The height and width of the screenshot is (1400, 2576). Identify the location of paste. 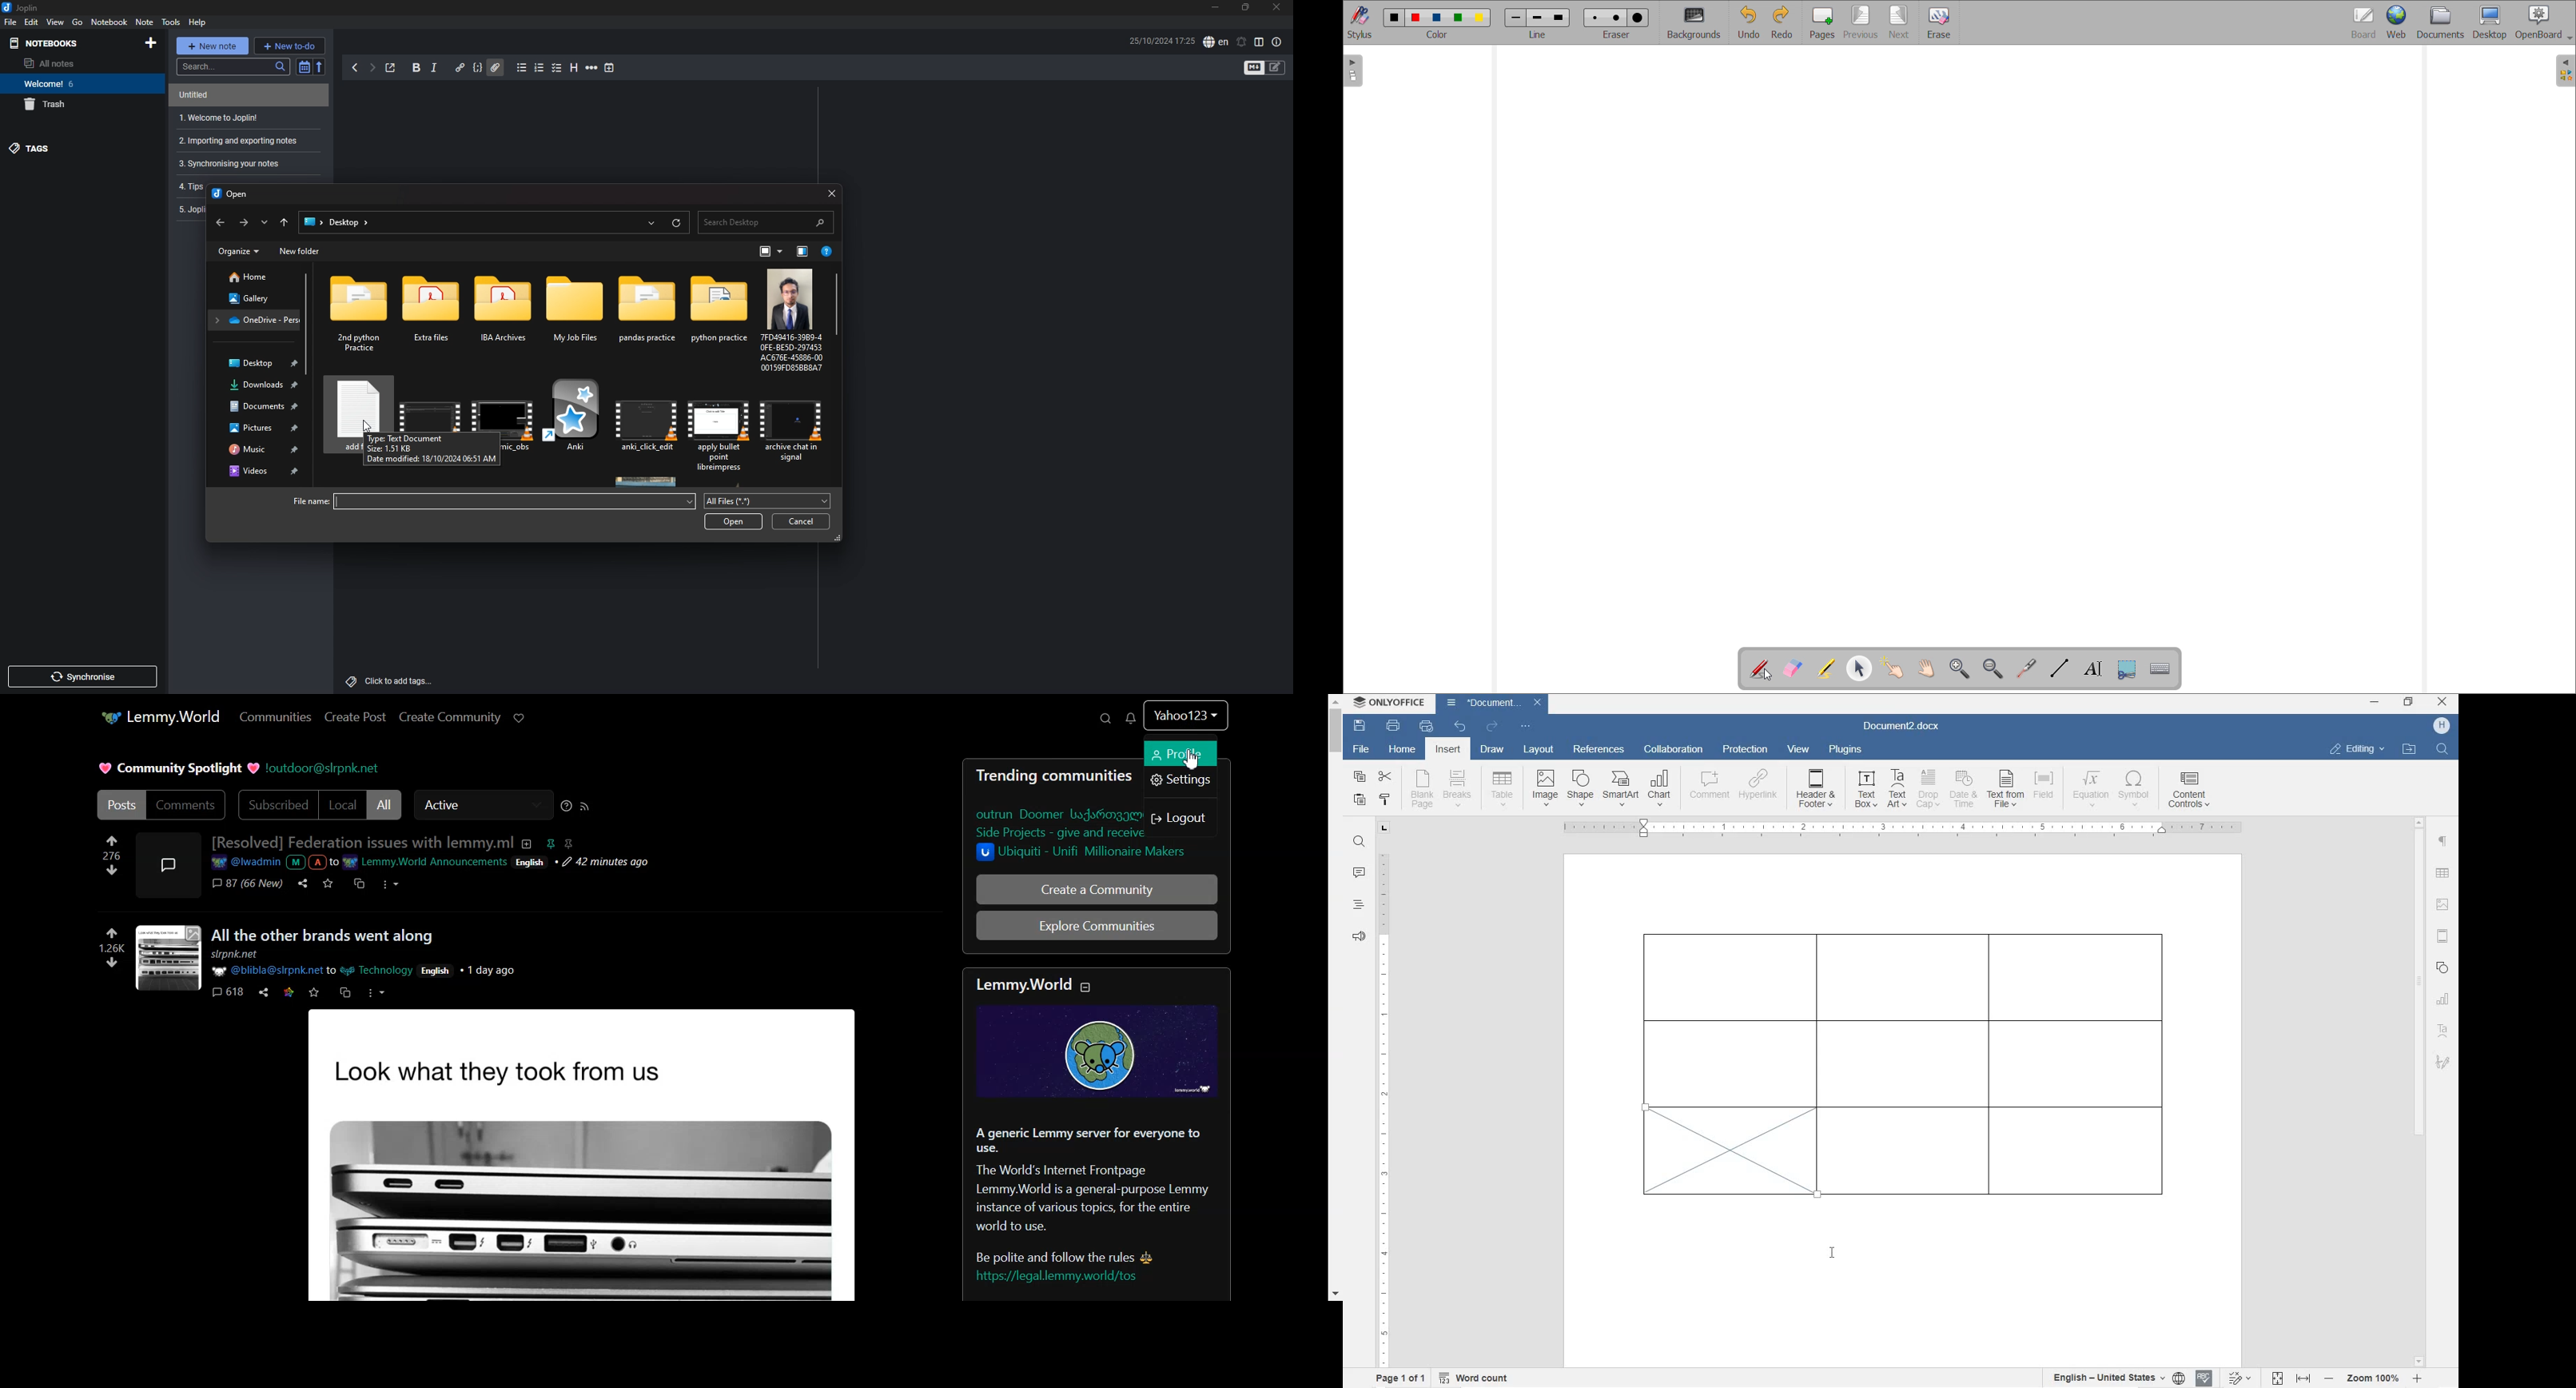
(1360, 800).